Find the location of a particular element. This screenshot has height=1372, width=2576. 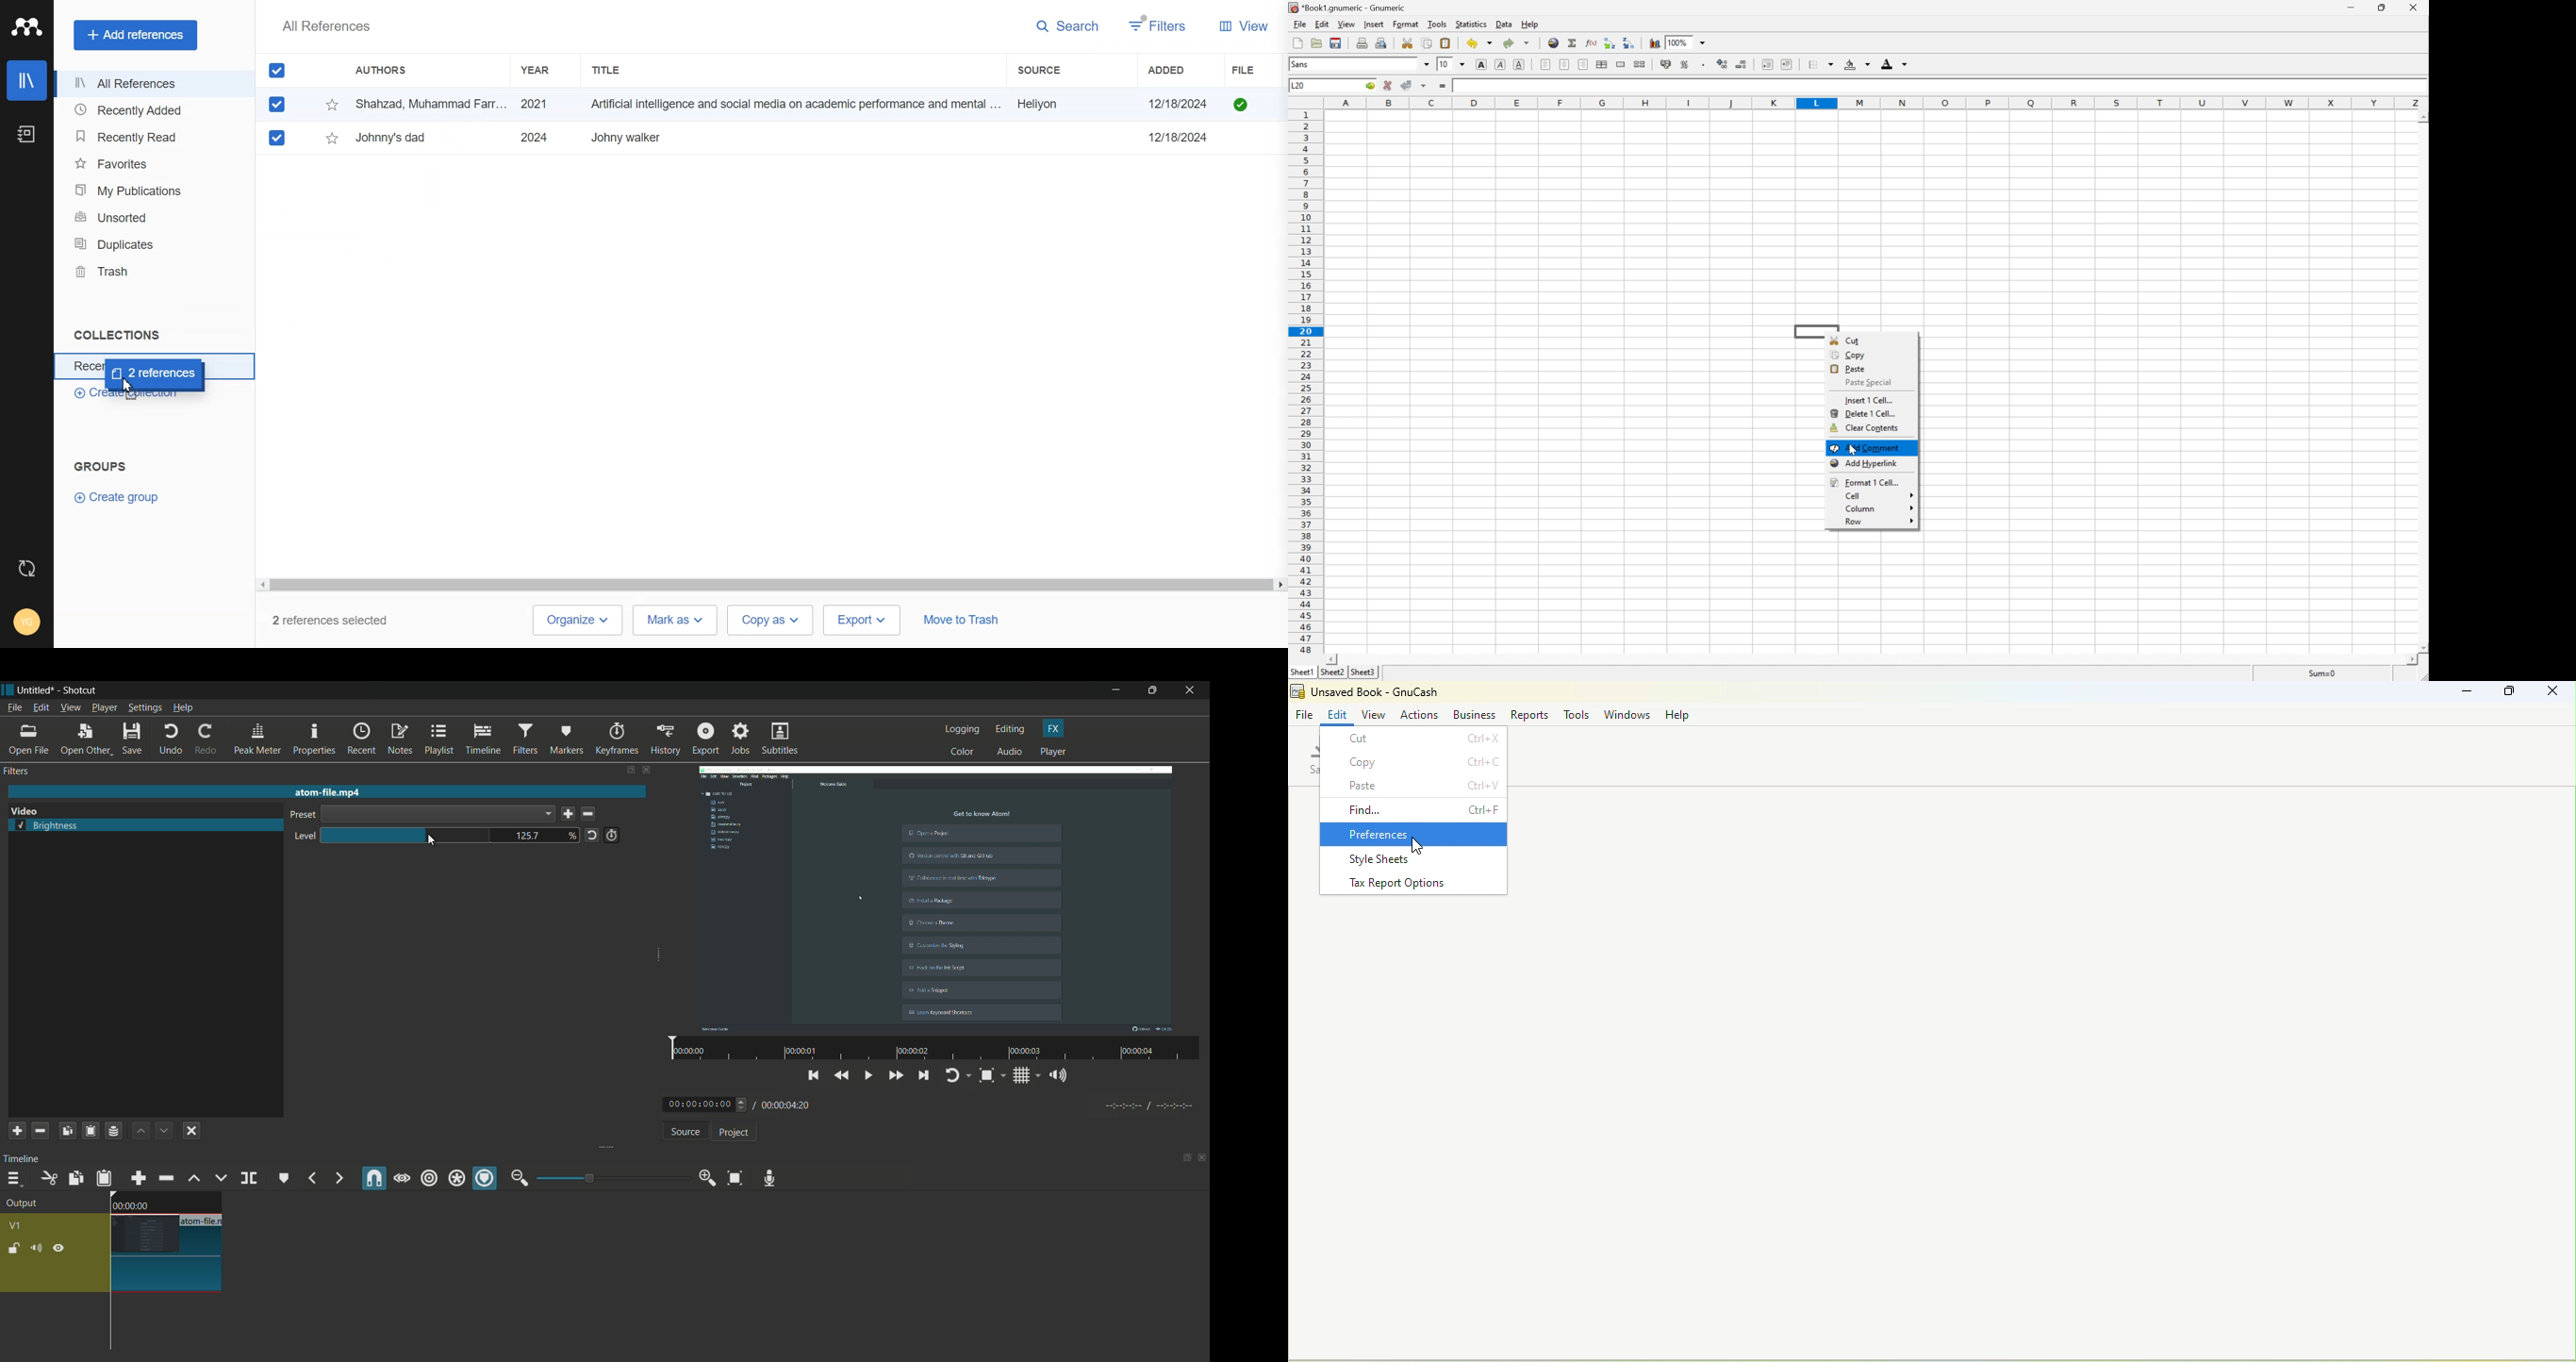

Sheet1 is located at coordinates (1303, 672).